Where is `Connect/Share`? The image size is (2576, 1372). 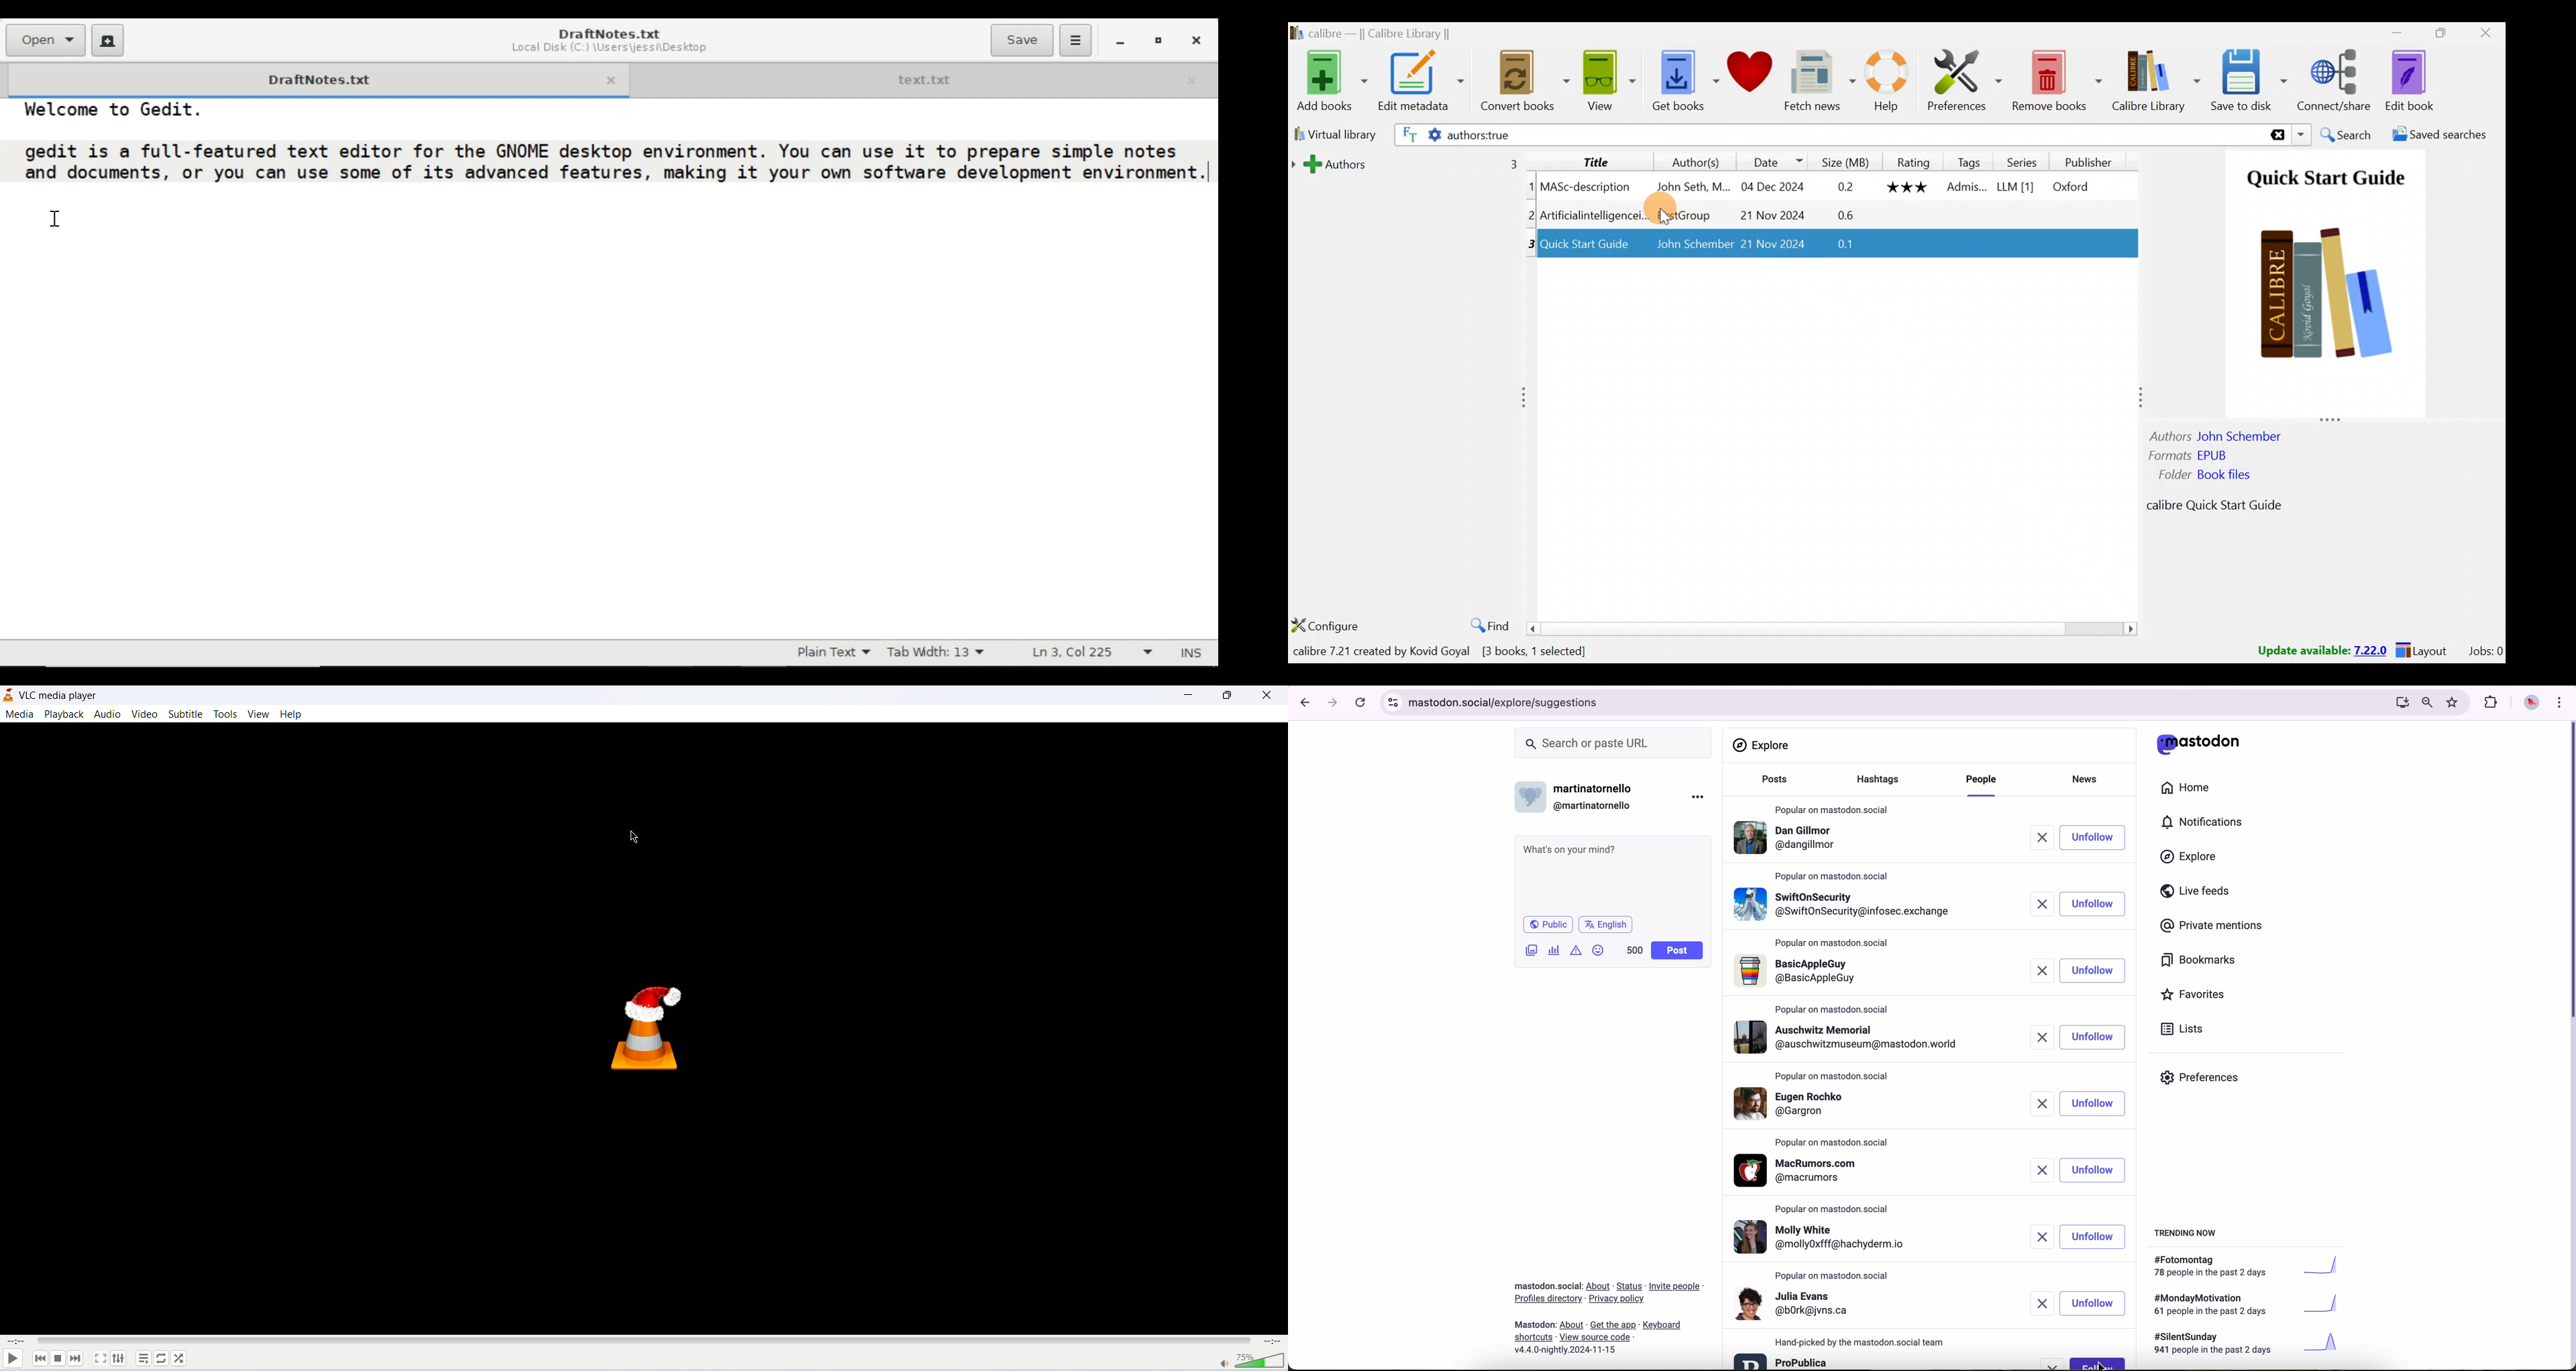 Connect/Share is located at coordinates (2337, 85).